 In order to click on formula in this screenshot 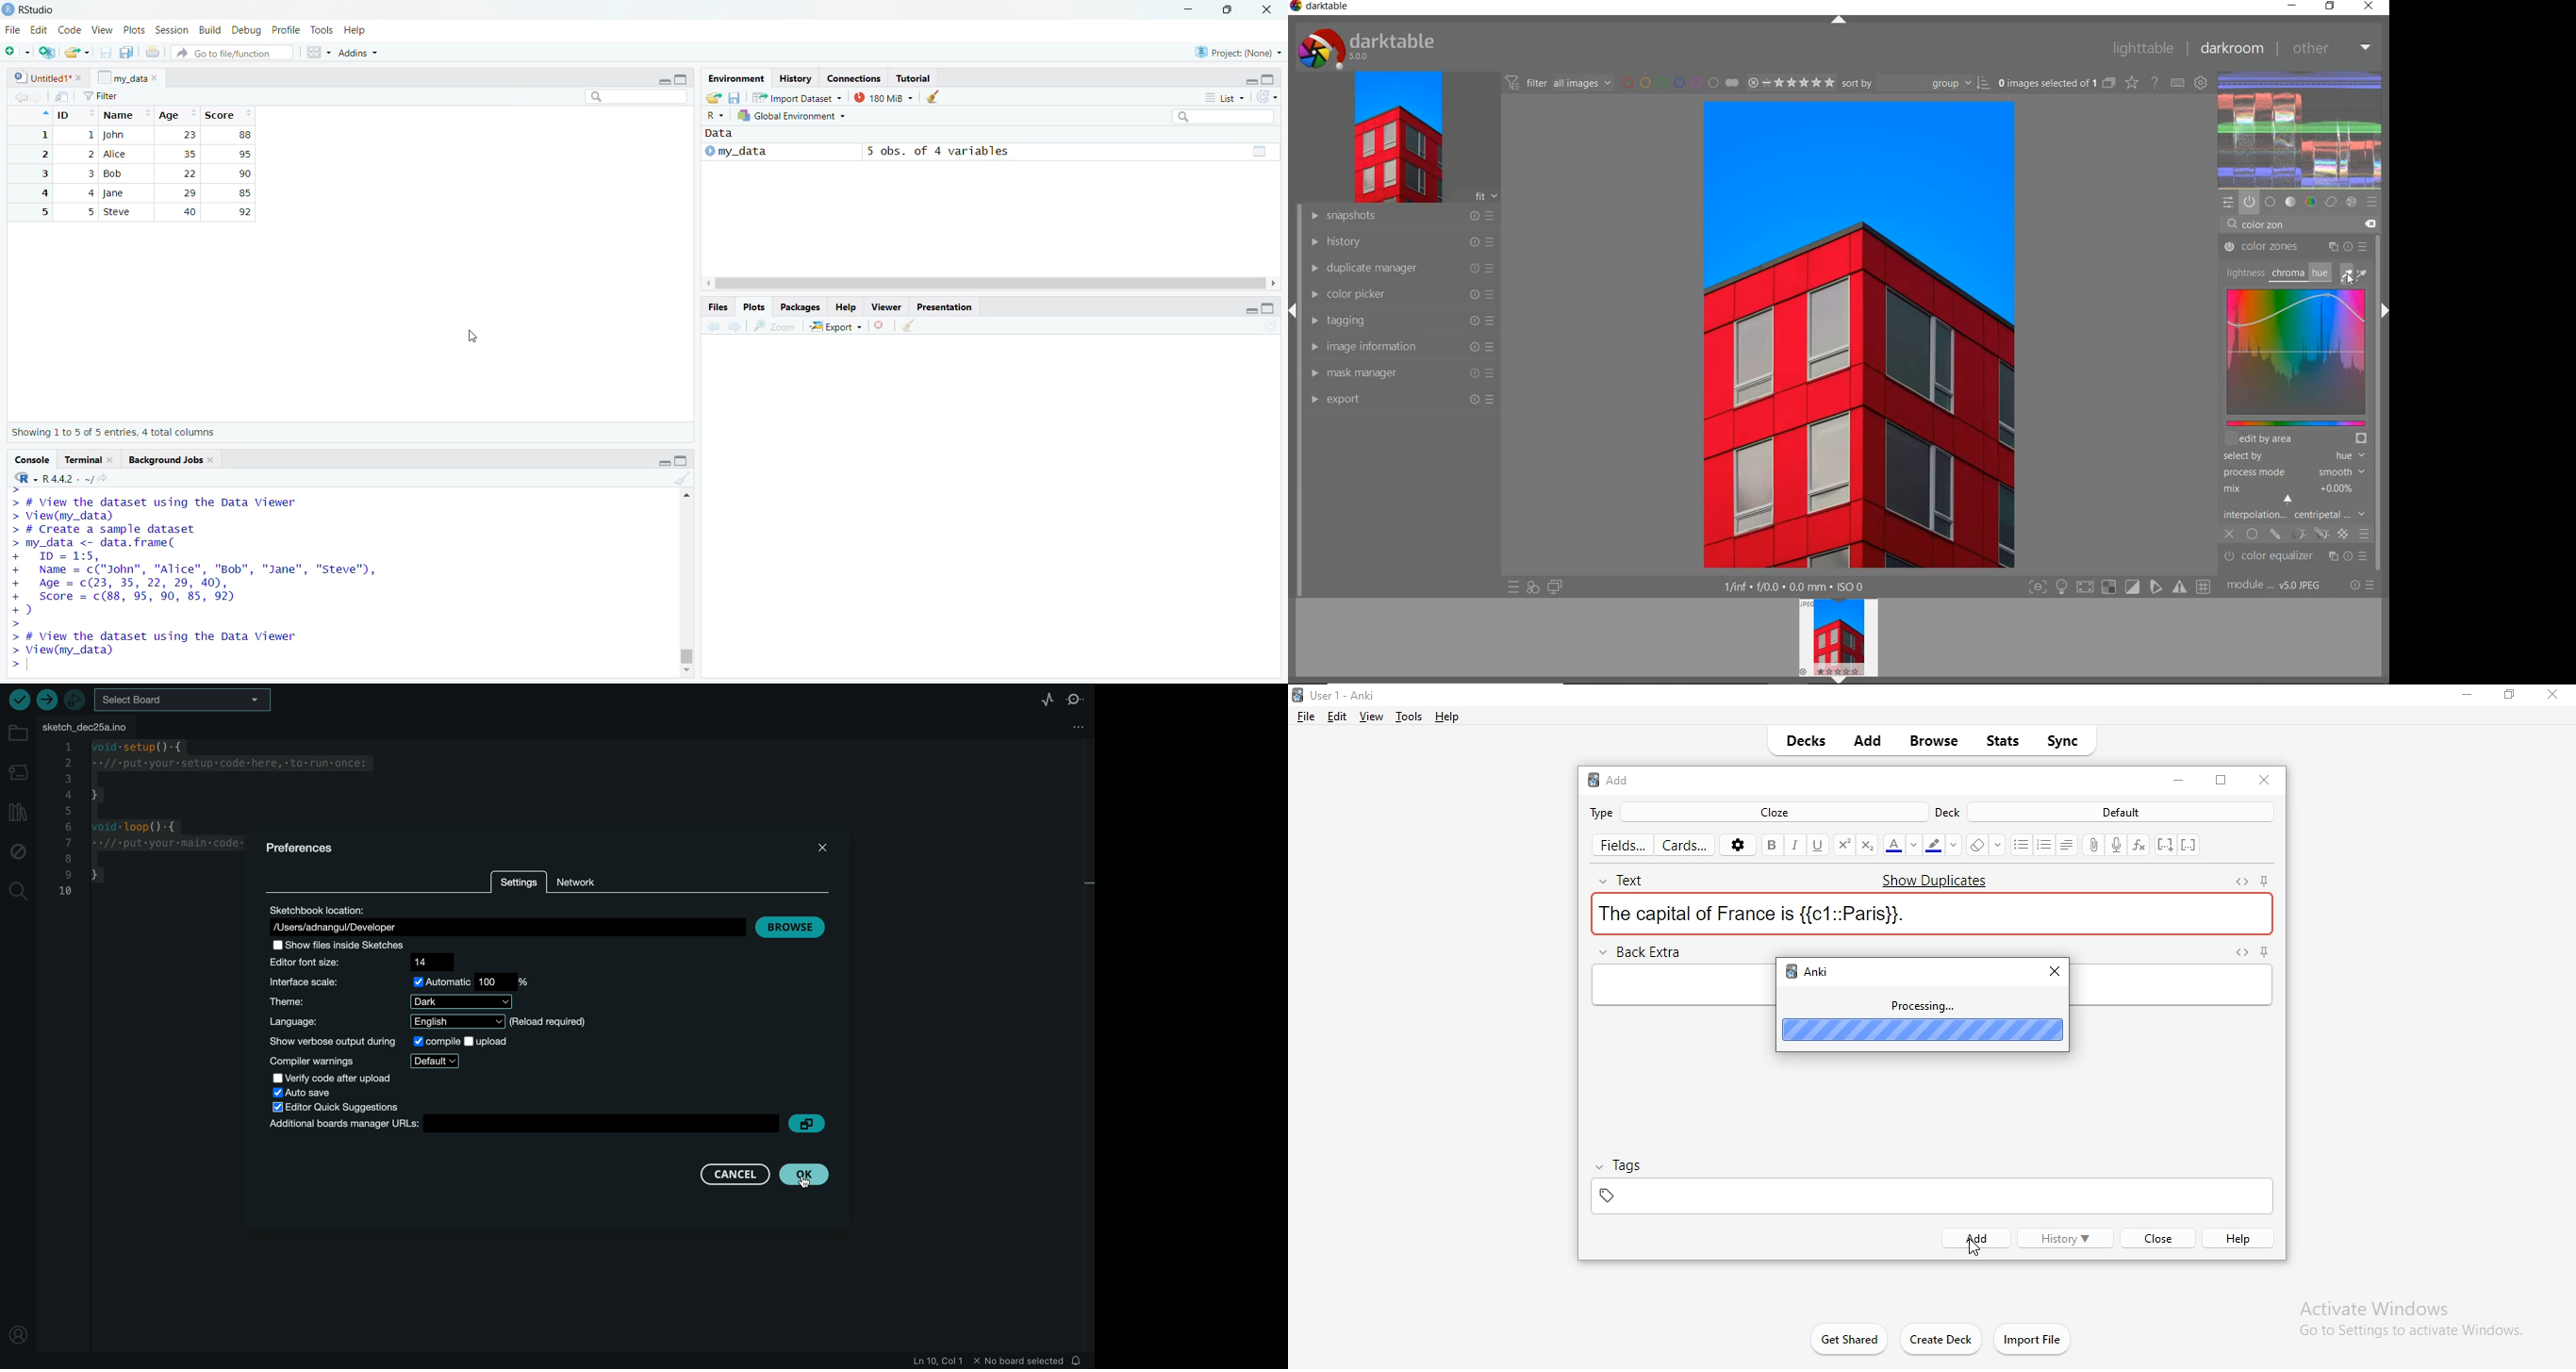, I will do `click(2138, 843)`.